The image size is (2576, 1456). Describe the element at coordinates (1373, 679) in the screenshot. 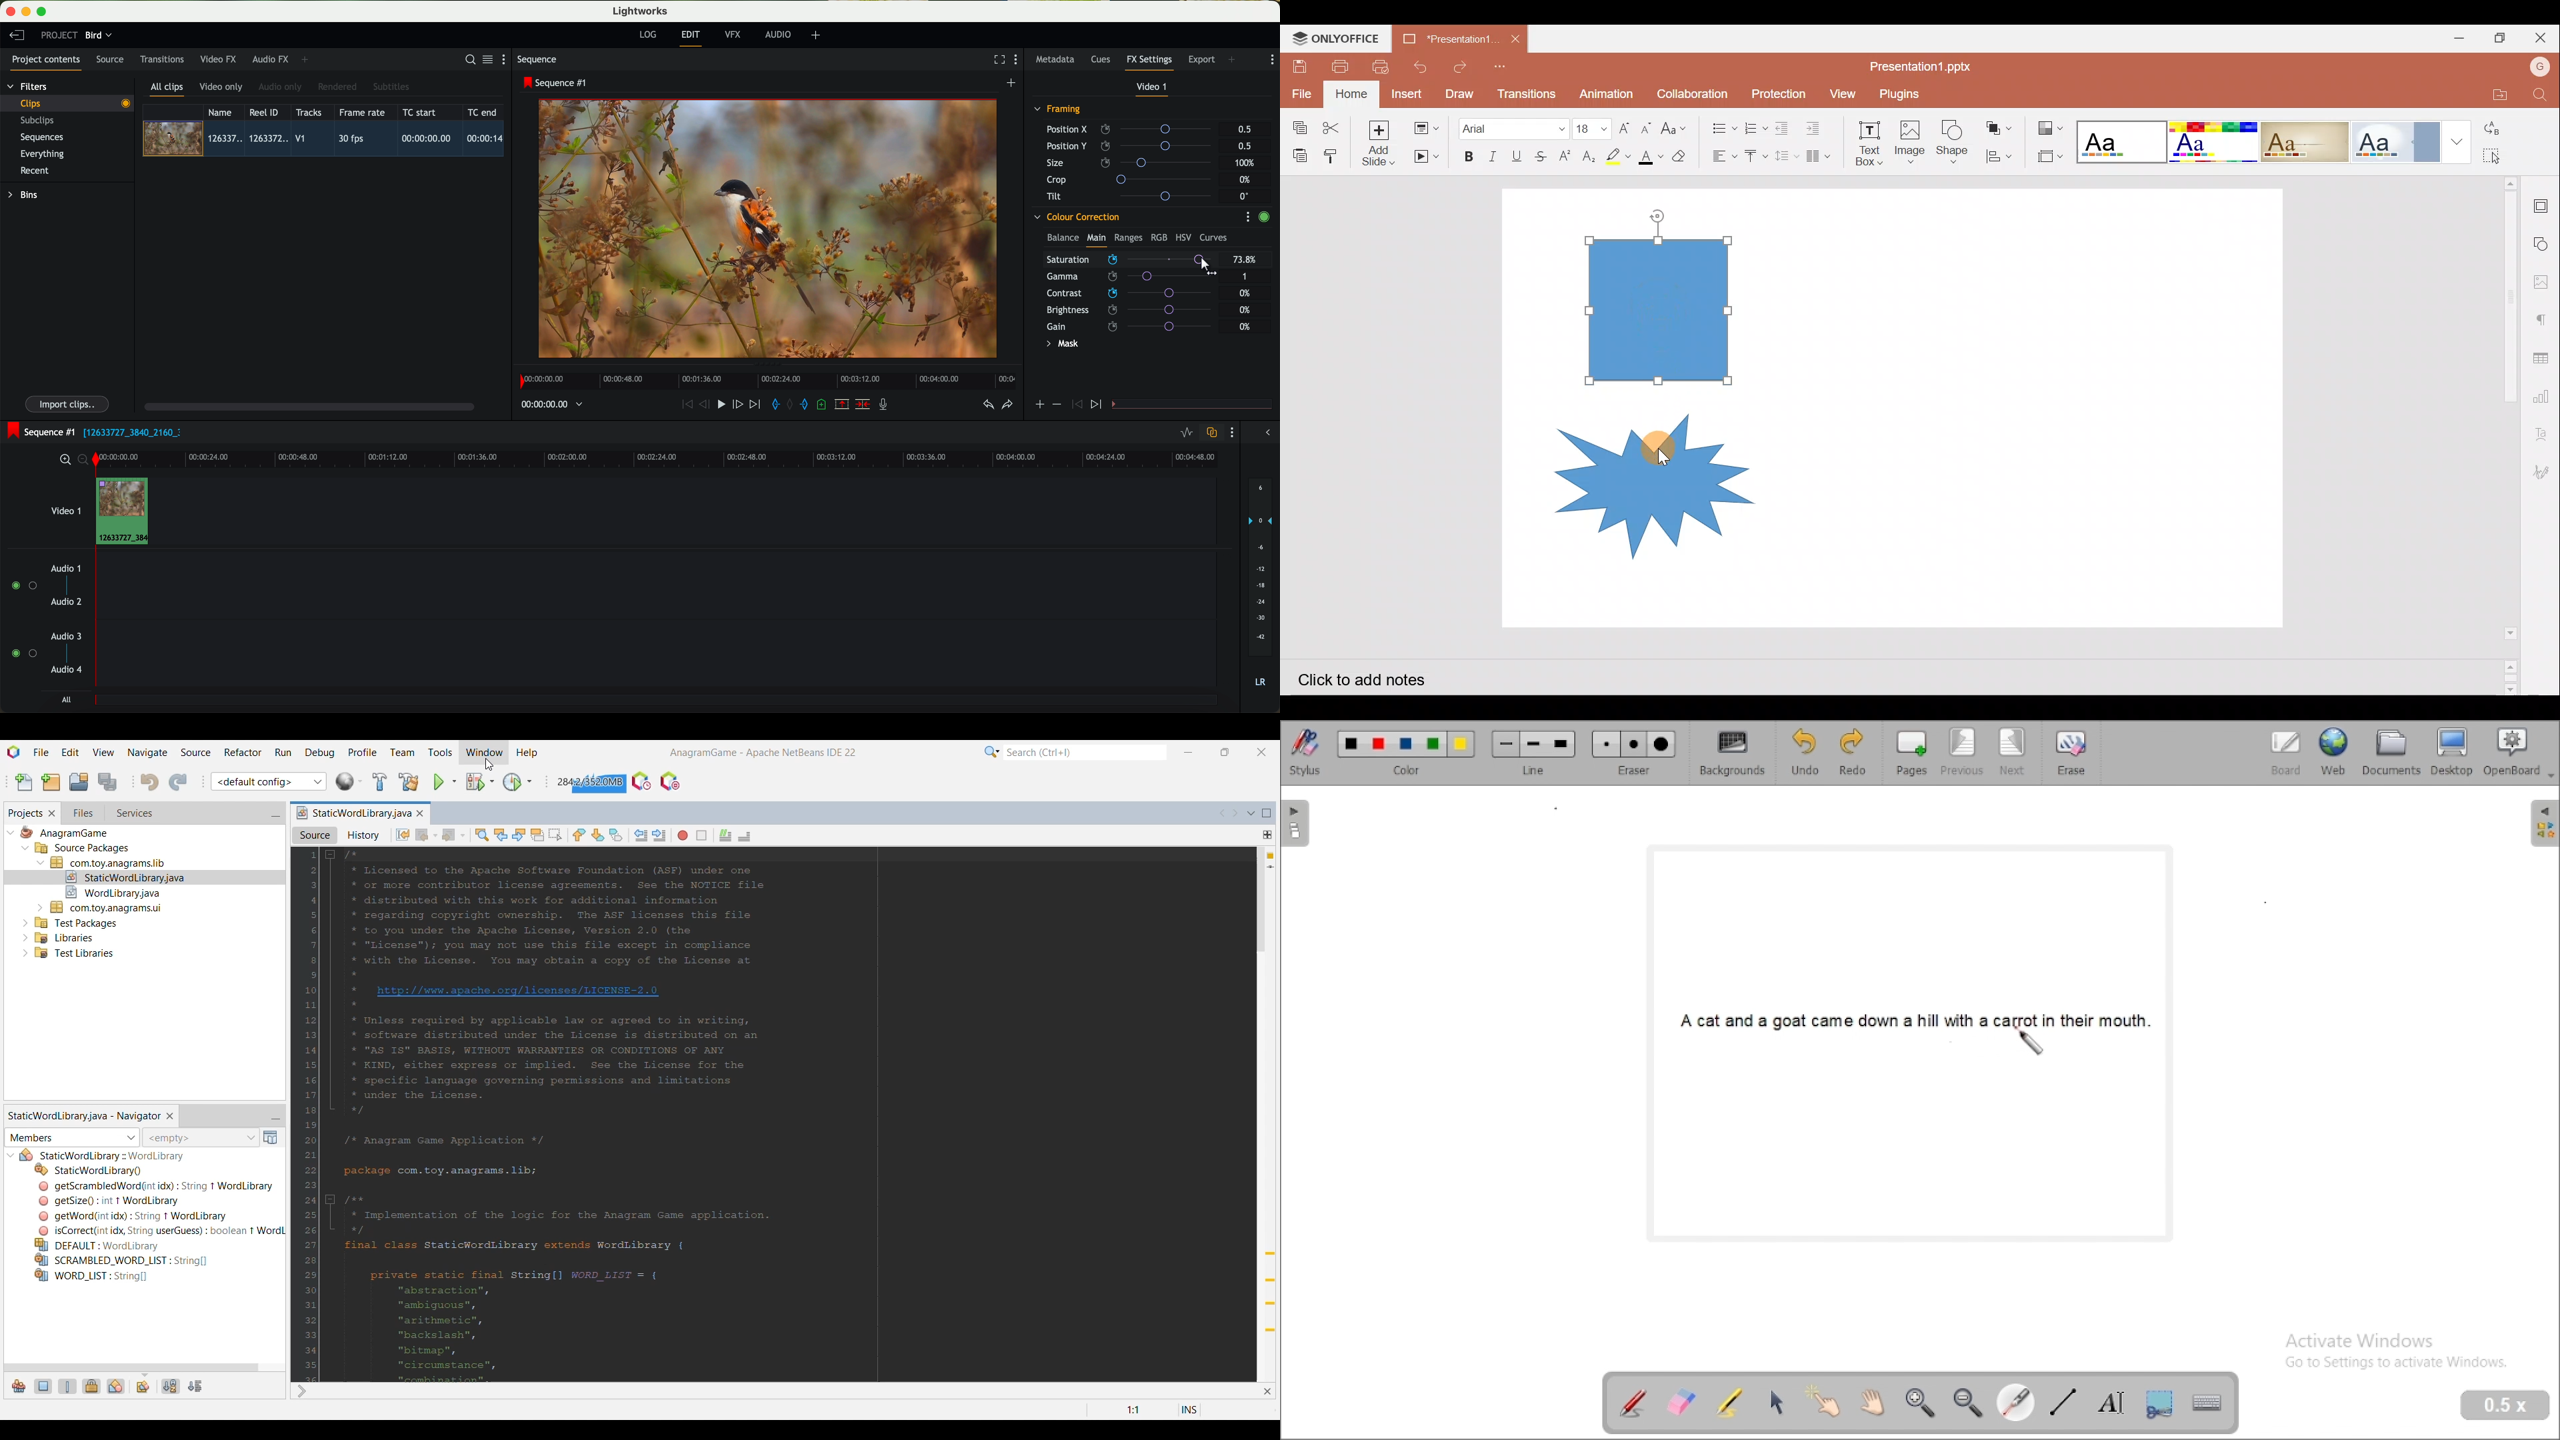

I see `Click to add notes` at that location.